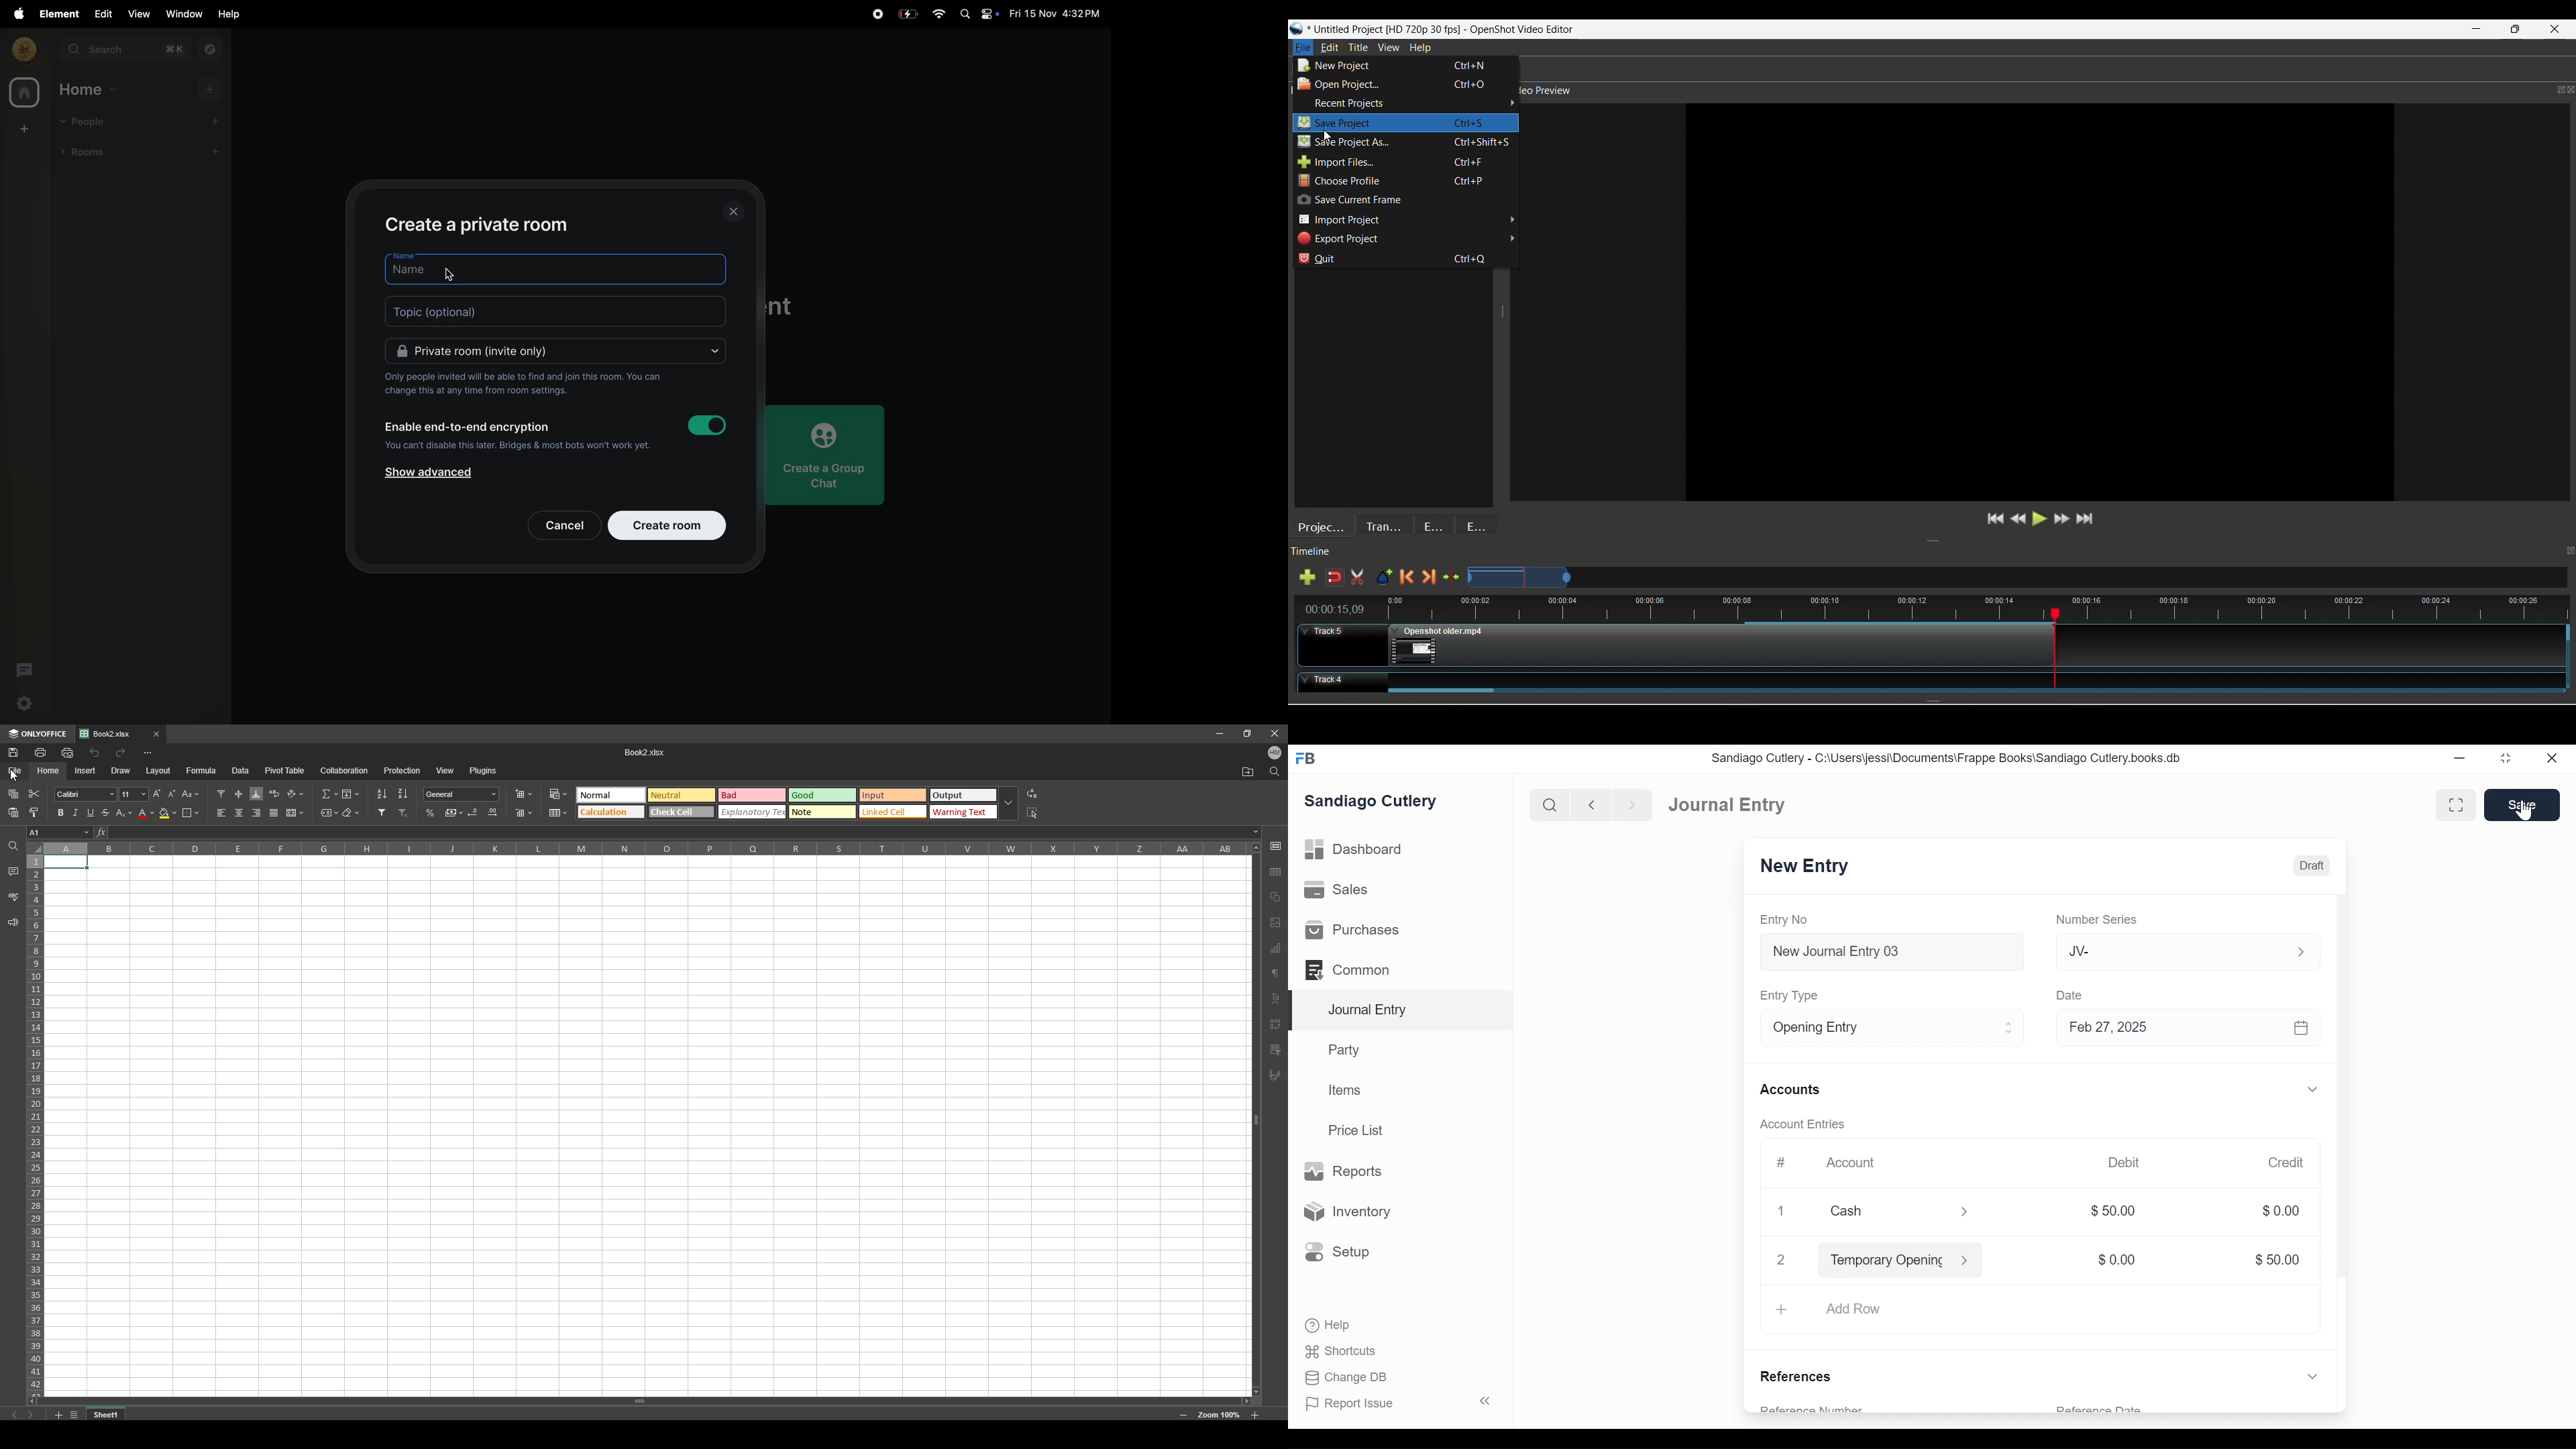 The image size is (2576, 1456). What do you see at coordinates (678, 830) in the screenshot?
I see `formula bar` at bounding box center [678, 830].